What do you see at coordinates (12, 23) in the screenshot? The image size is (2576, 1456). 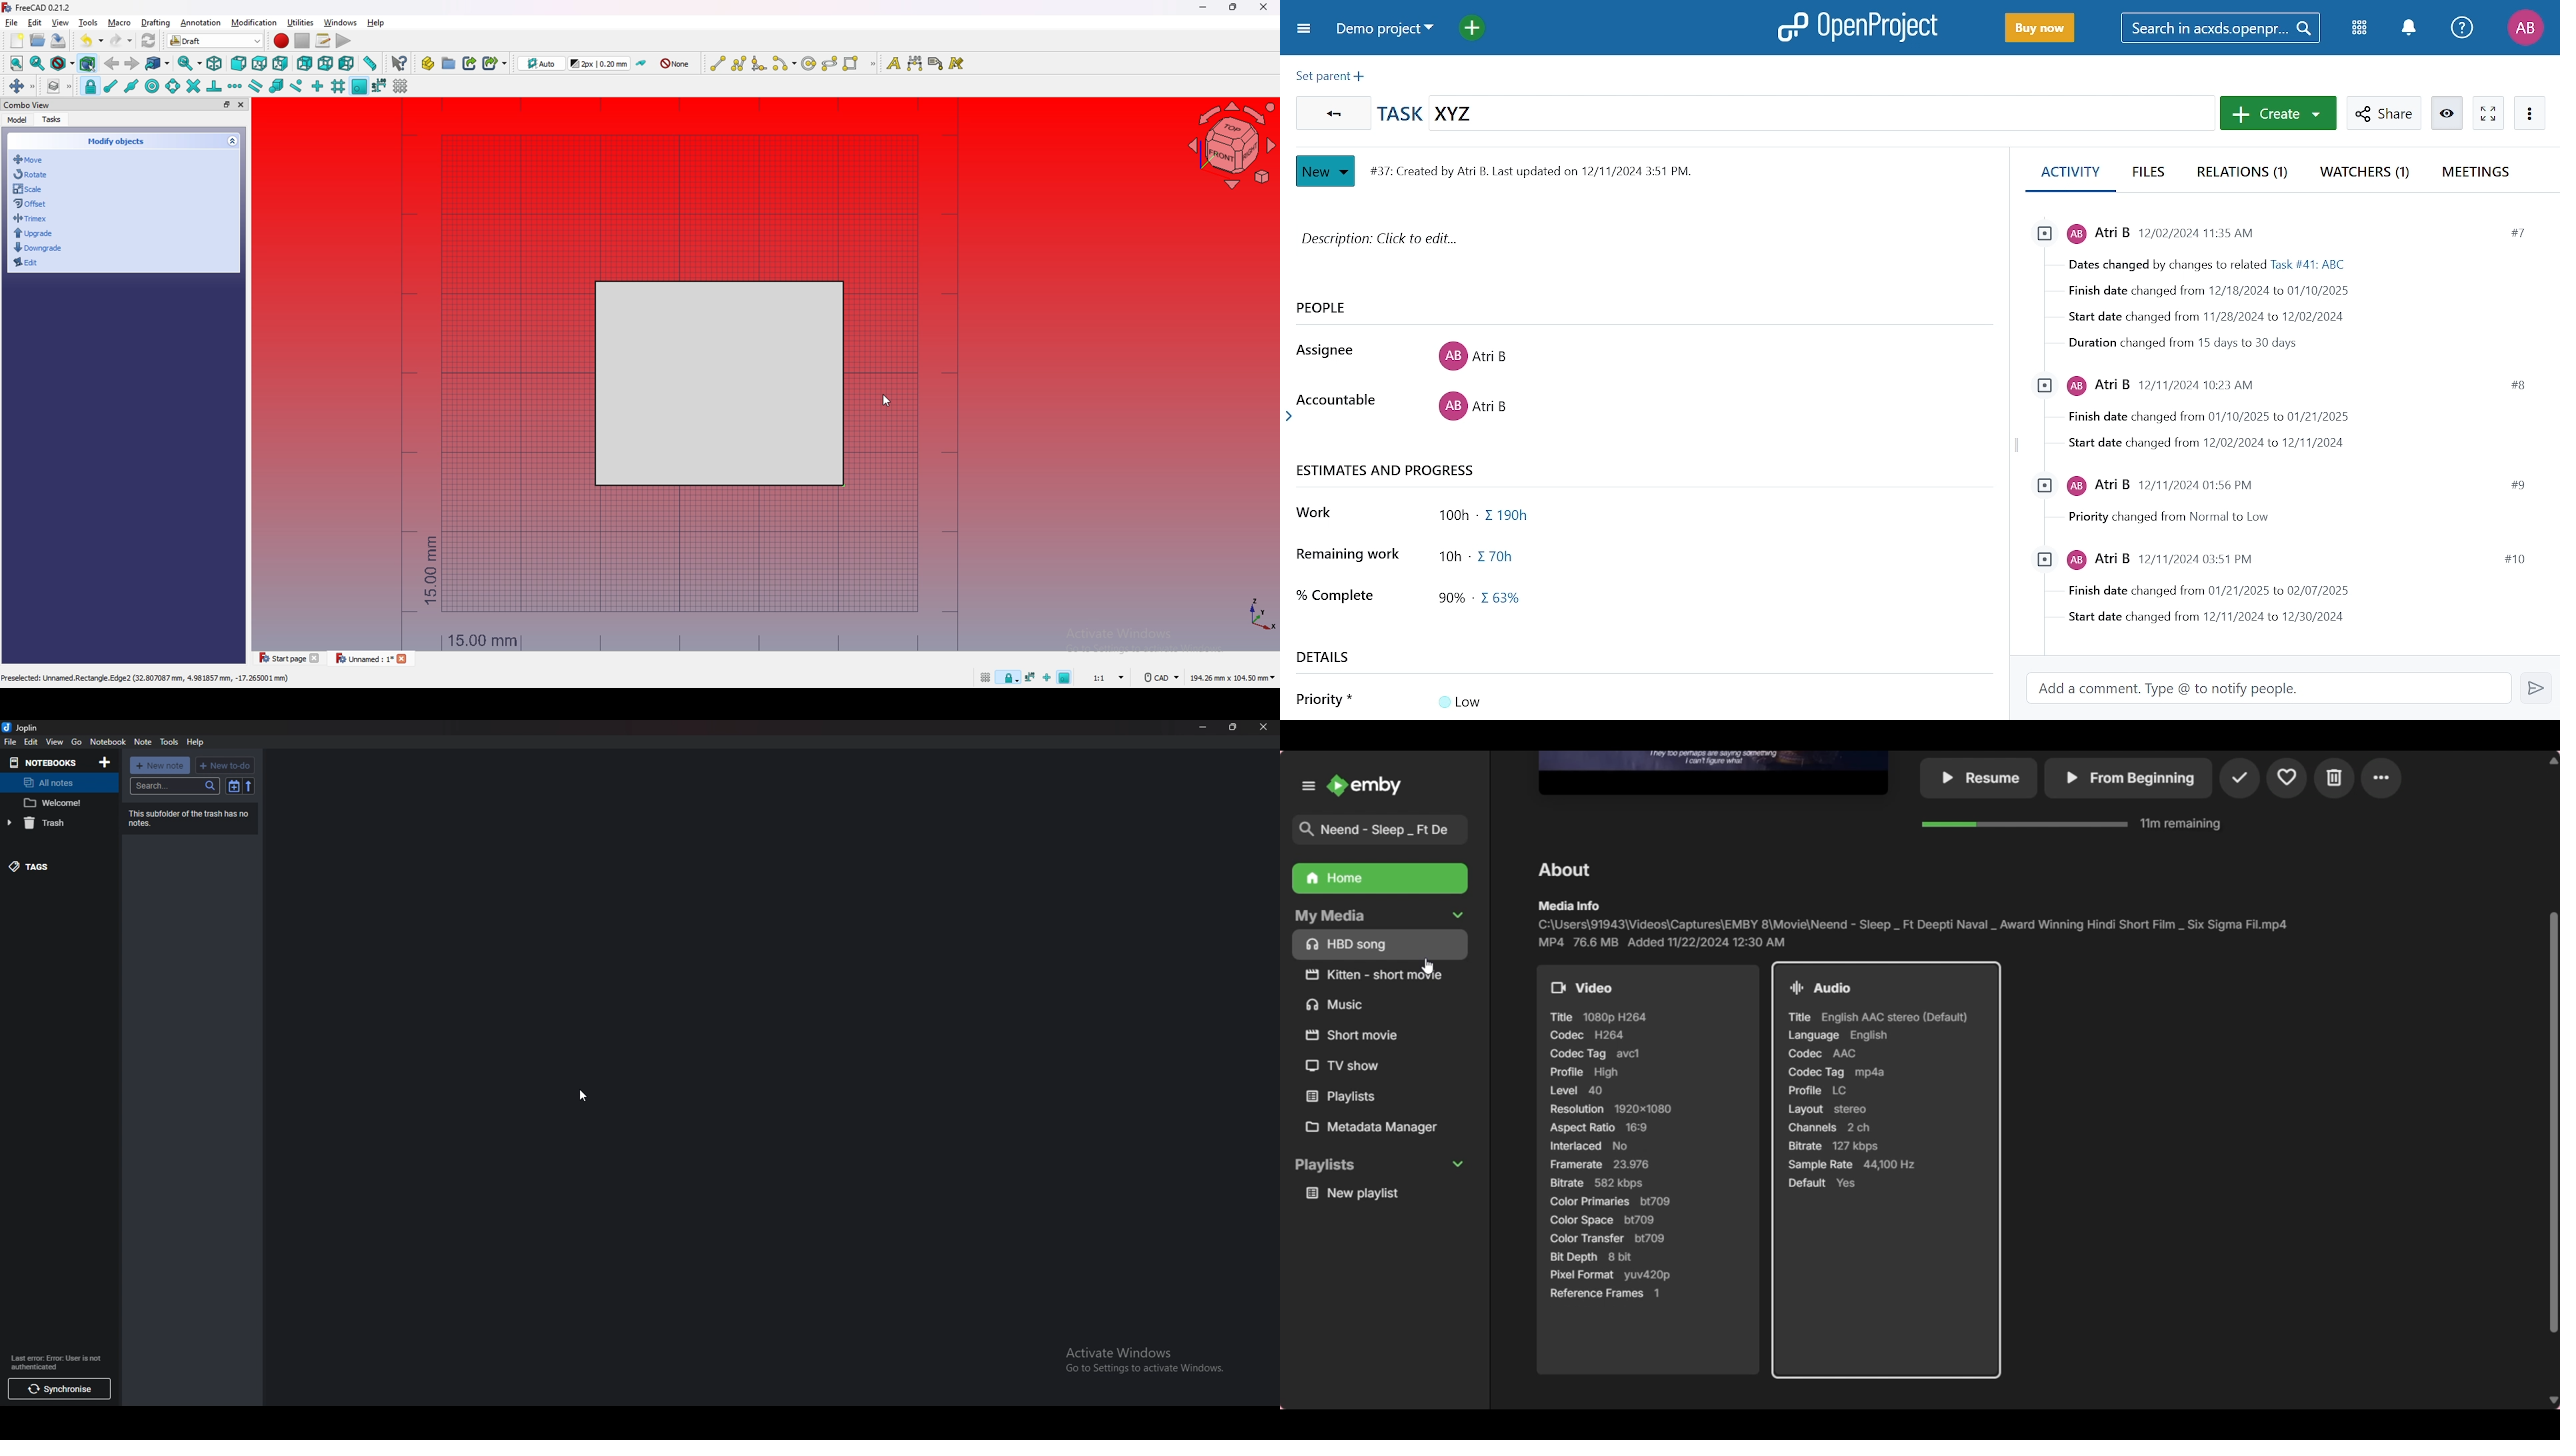 I see `file` at bounding box center [12, 23].